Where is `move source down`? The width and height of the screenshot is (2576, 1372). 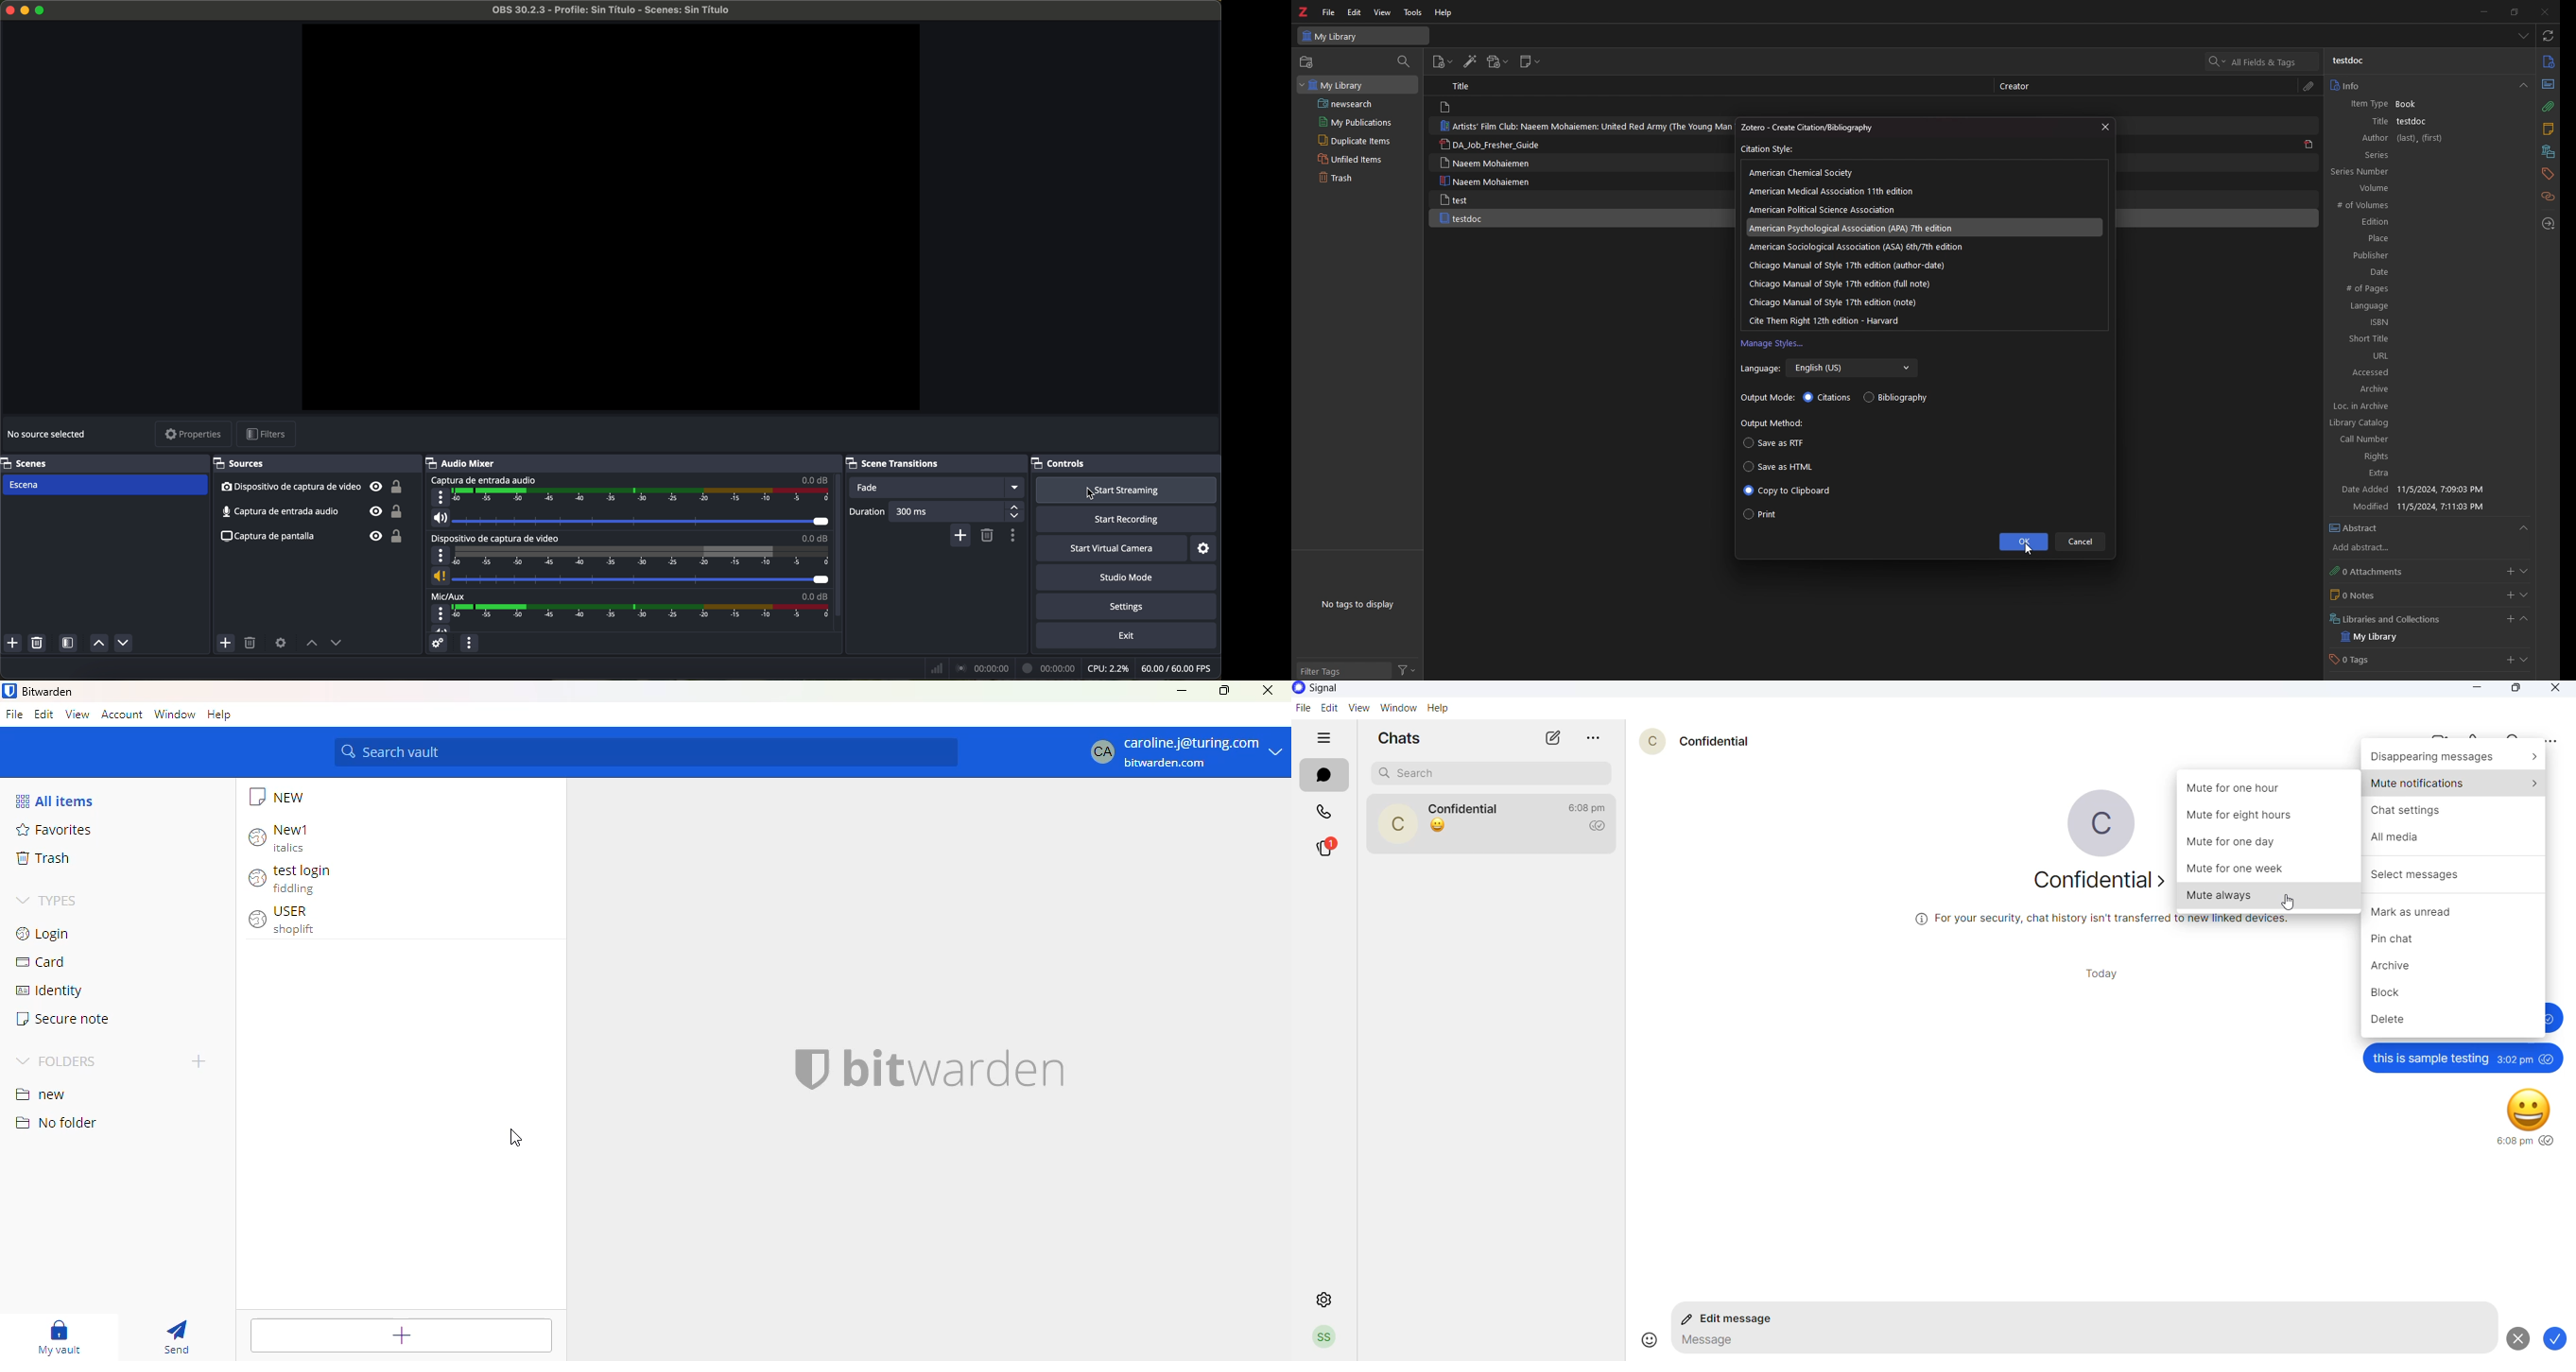 move source down is located at coordinates (336, 644).